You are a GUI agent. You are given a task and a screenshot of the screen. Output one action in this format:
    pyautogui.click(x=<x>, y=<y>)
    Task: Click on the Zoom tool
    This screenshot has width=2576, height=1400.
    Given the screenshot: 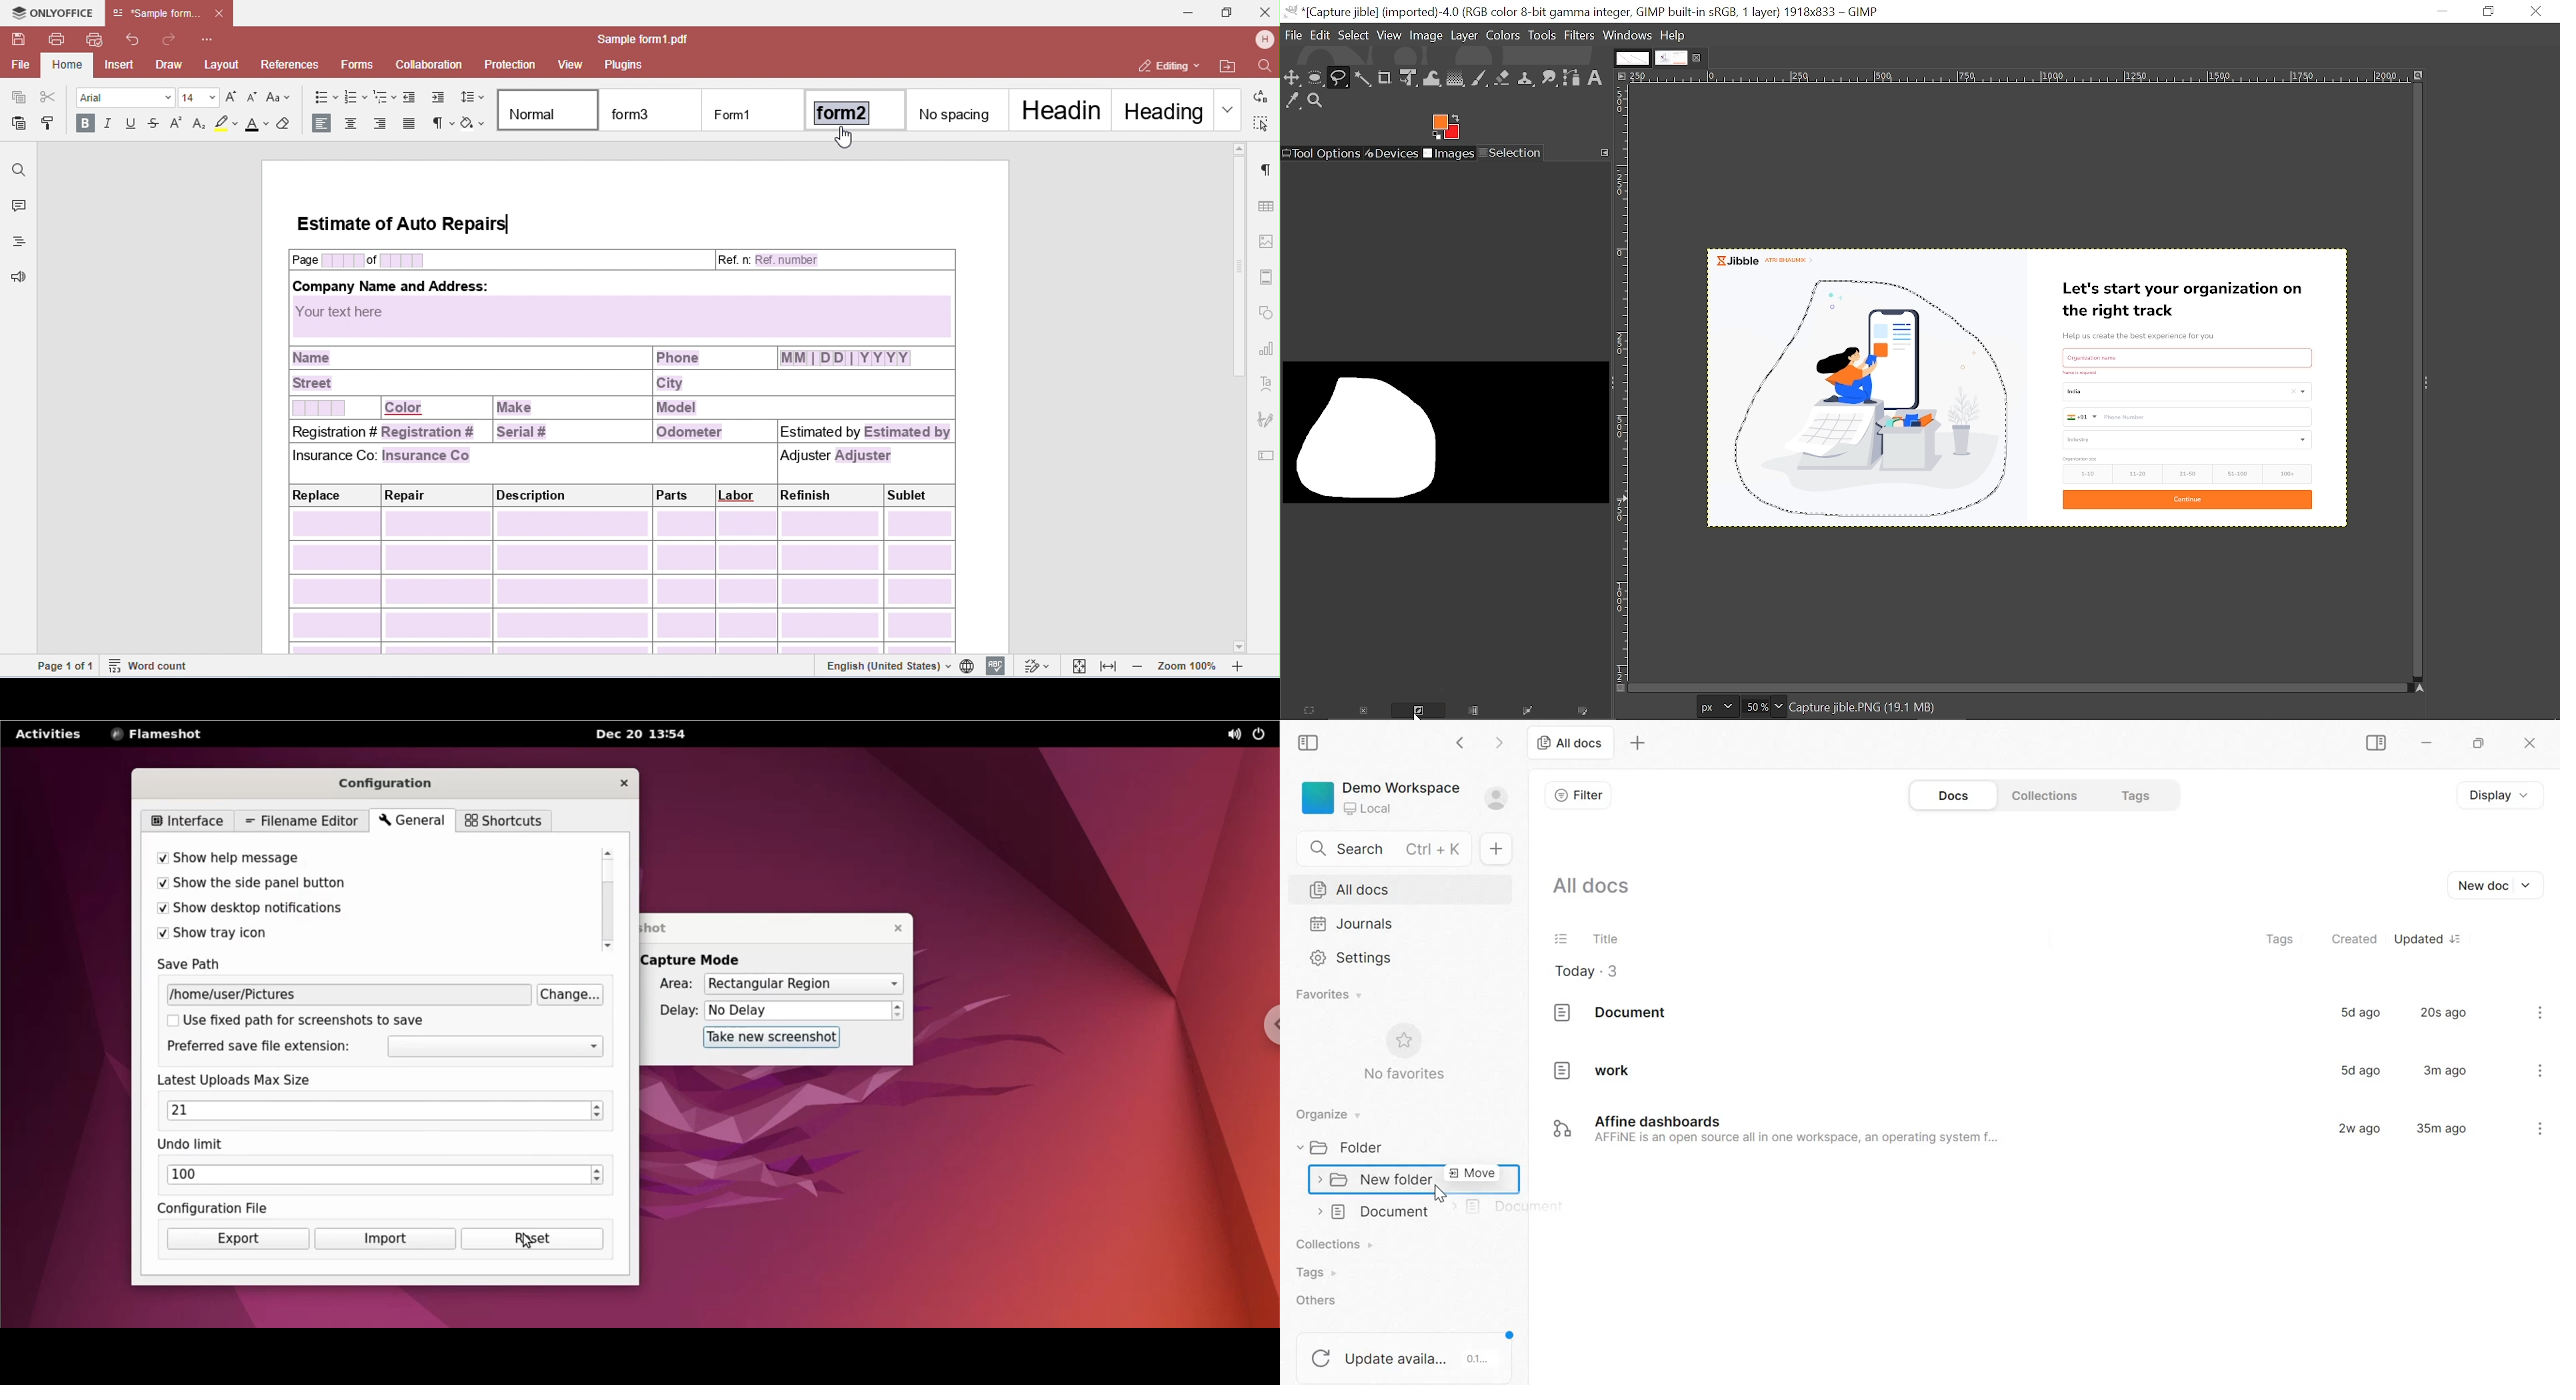 What is the action you would take?
    pyautogui.click(x=1316, y=101)
    